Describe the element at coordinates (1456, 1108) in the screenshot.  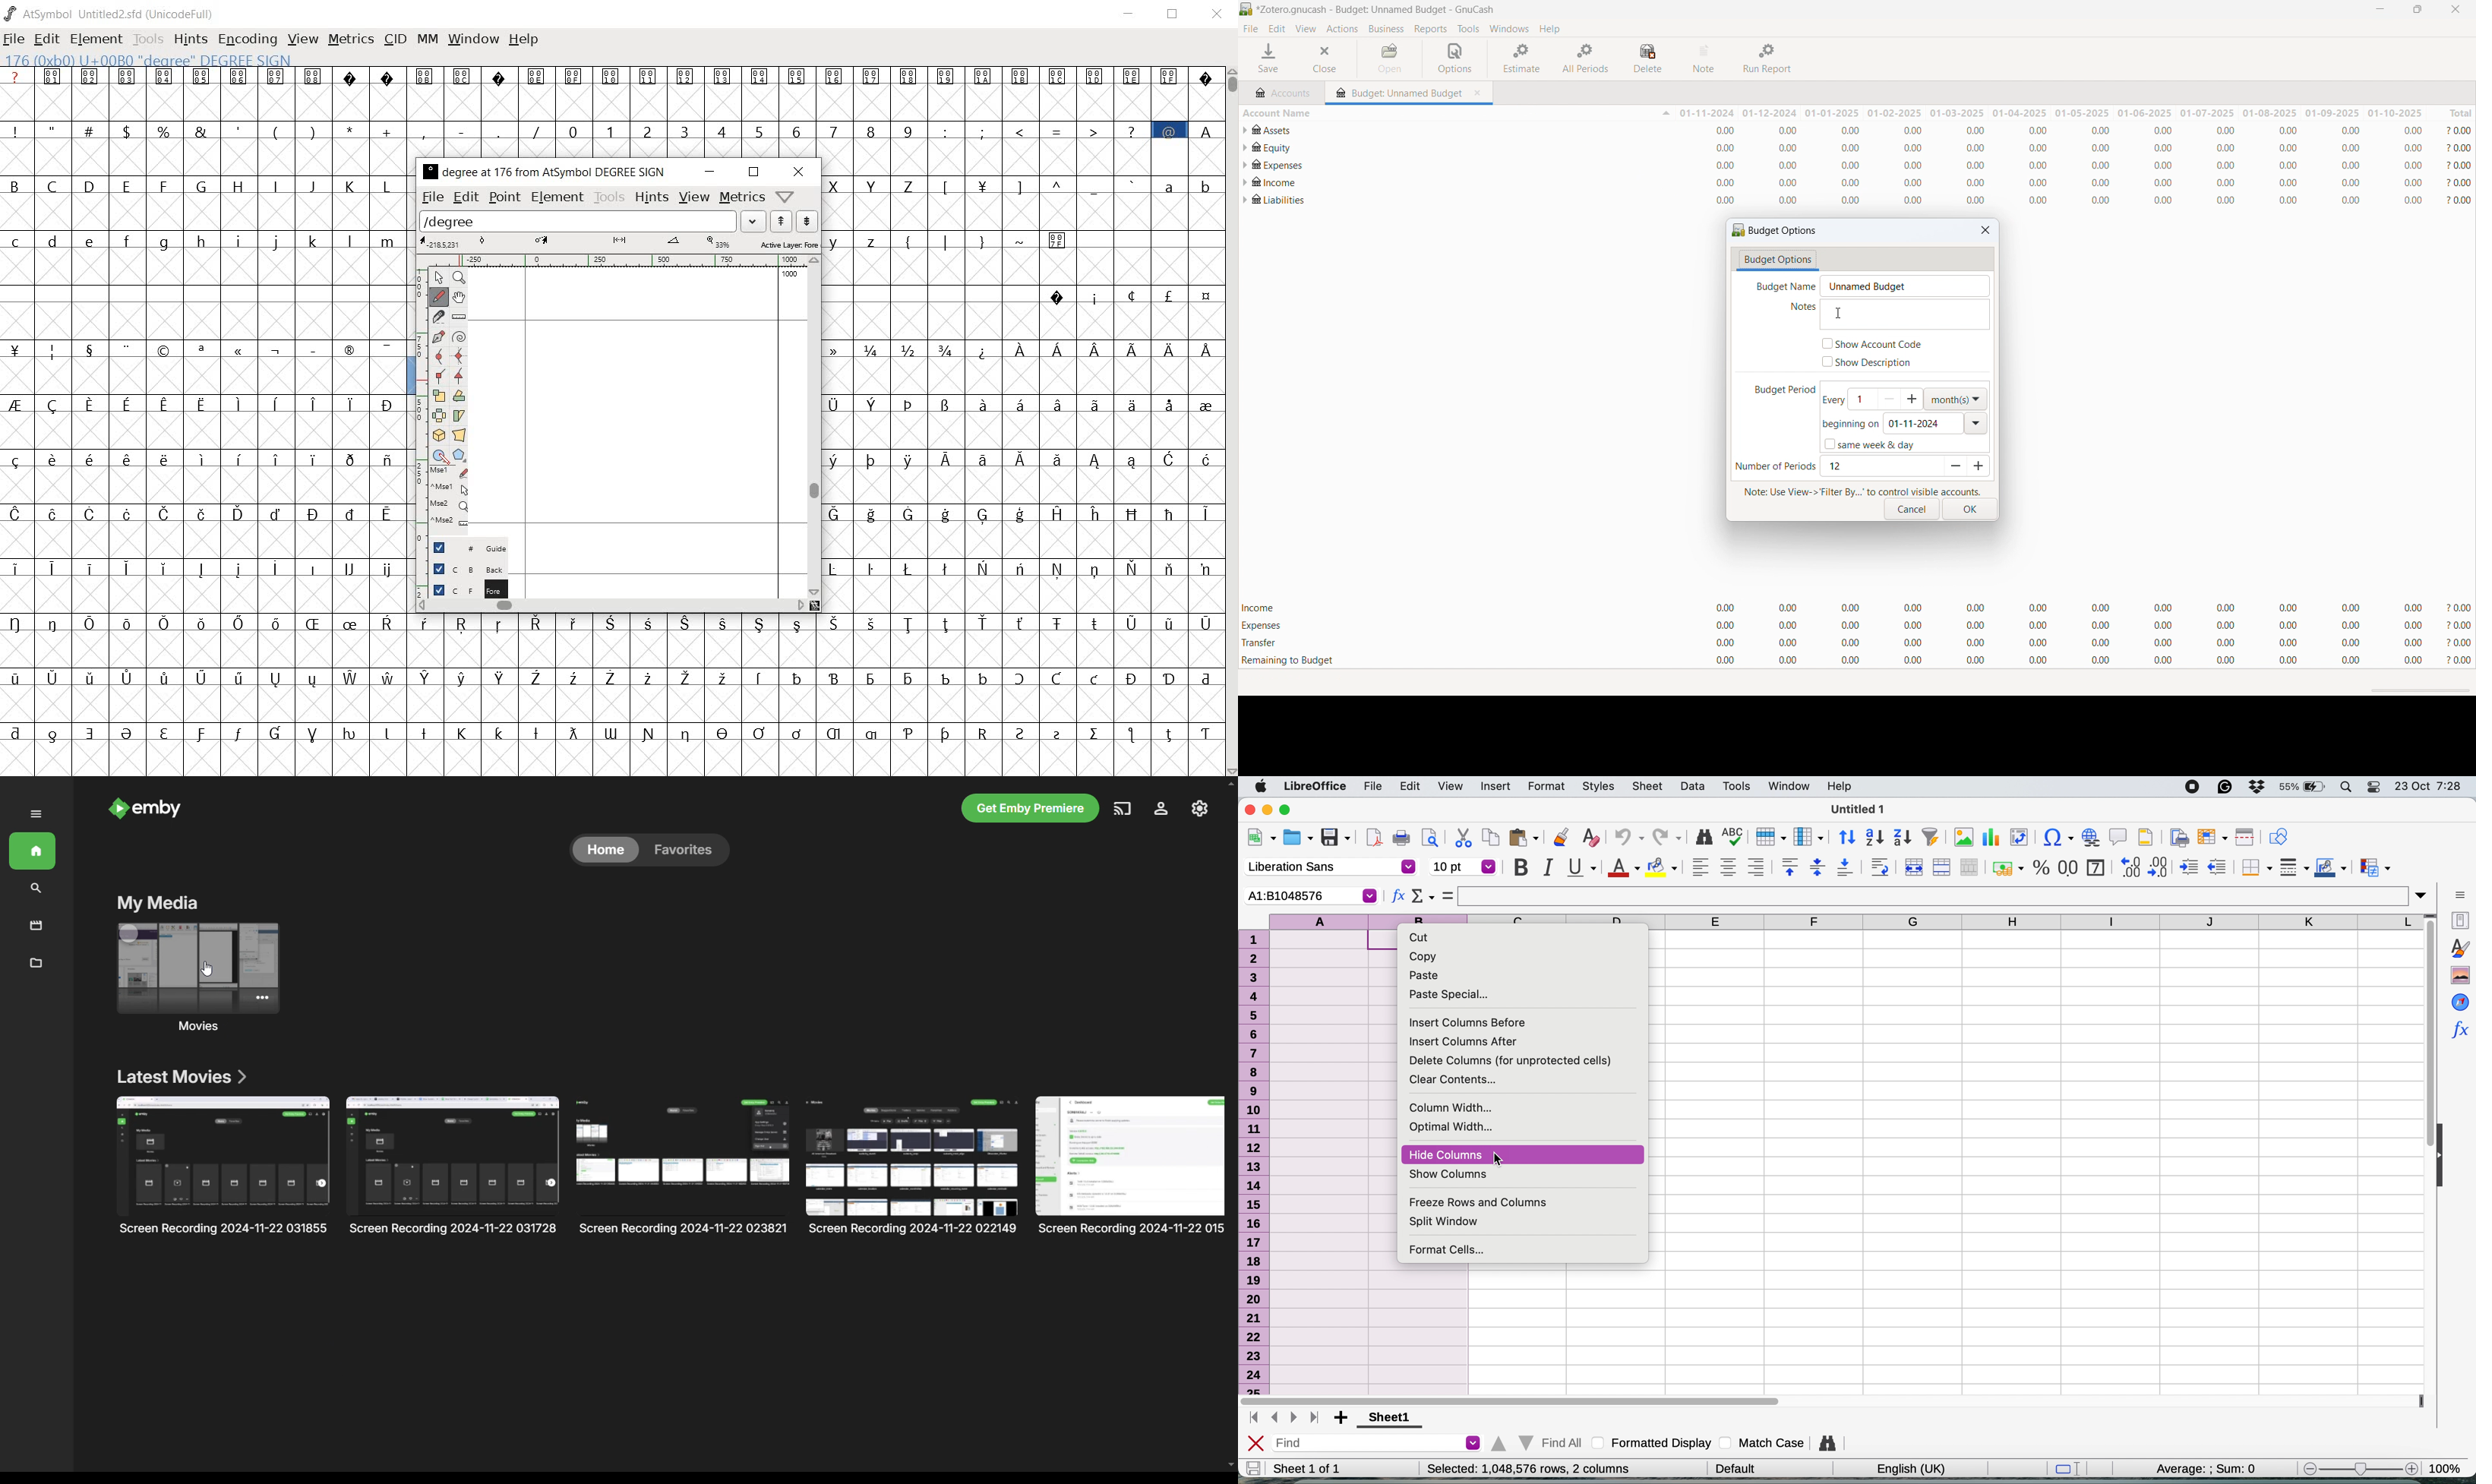
I see `column width` at that location.